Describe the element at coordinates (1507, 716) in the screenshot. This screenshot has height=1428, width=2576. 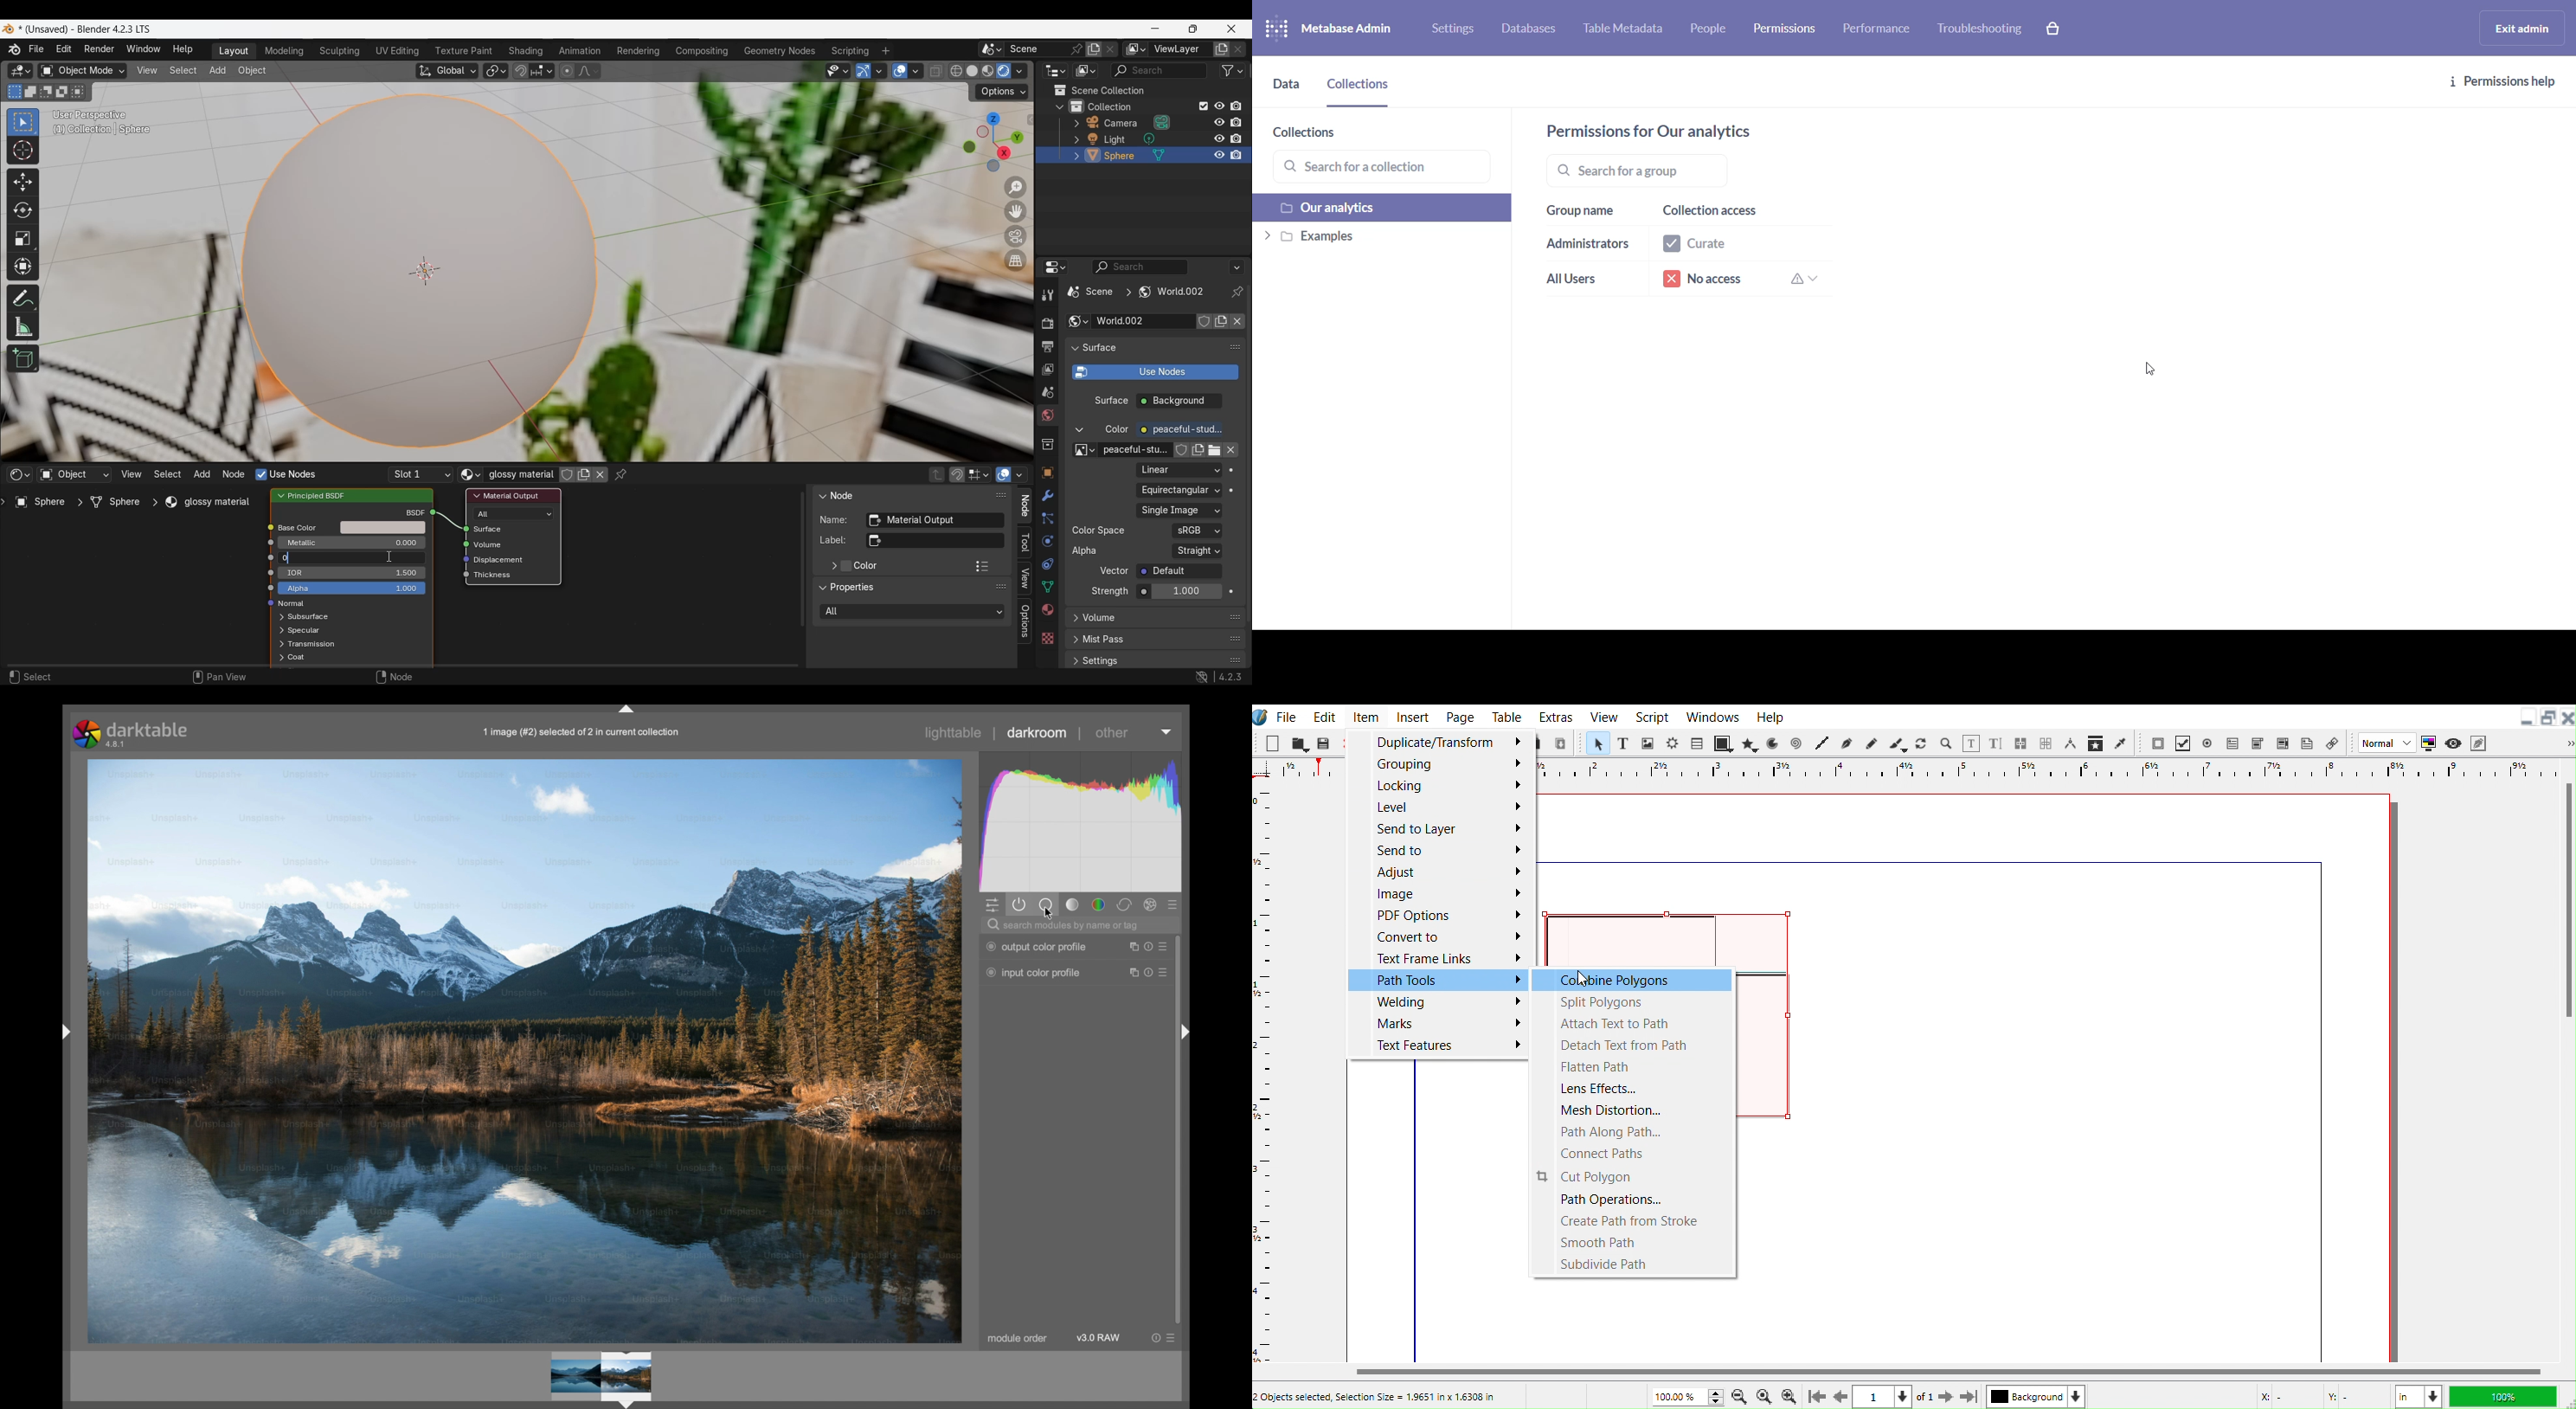
I see `Table` at that location.